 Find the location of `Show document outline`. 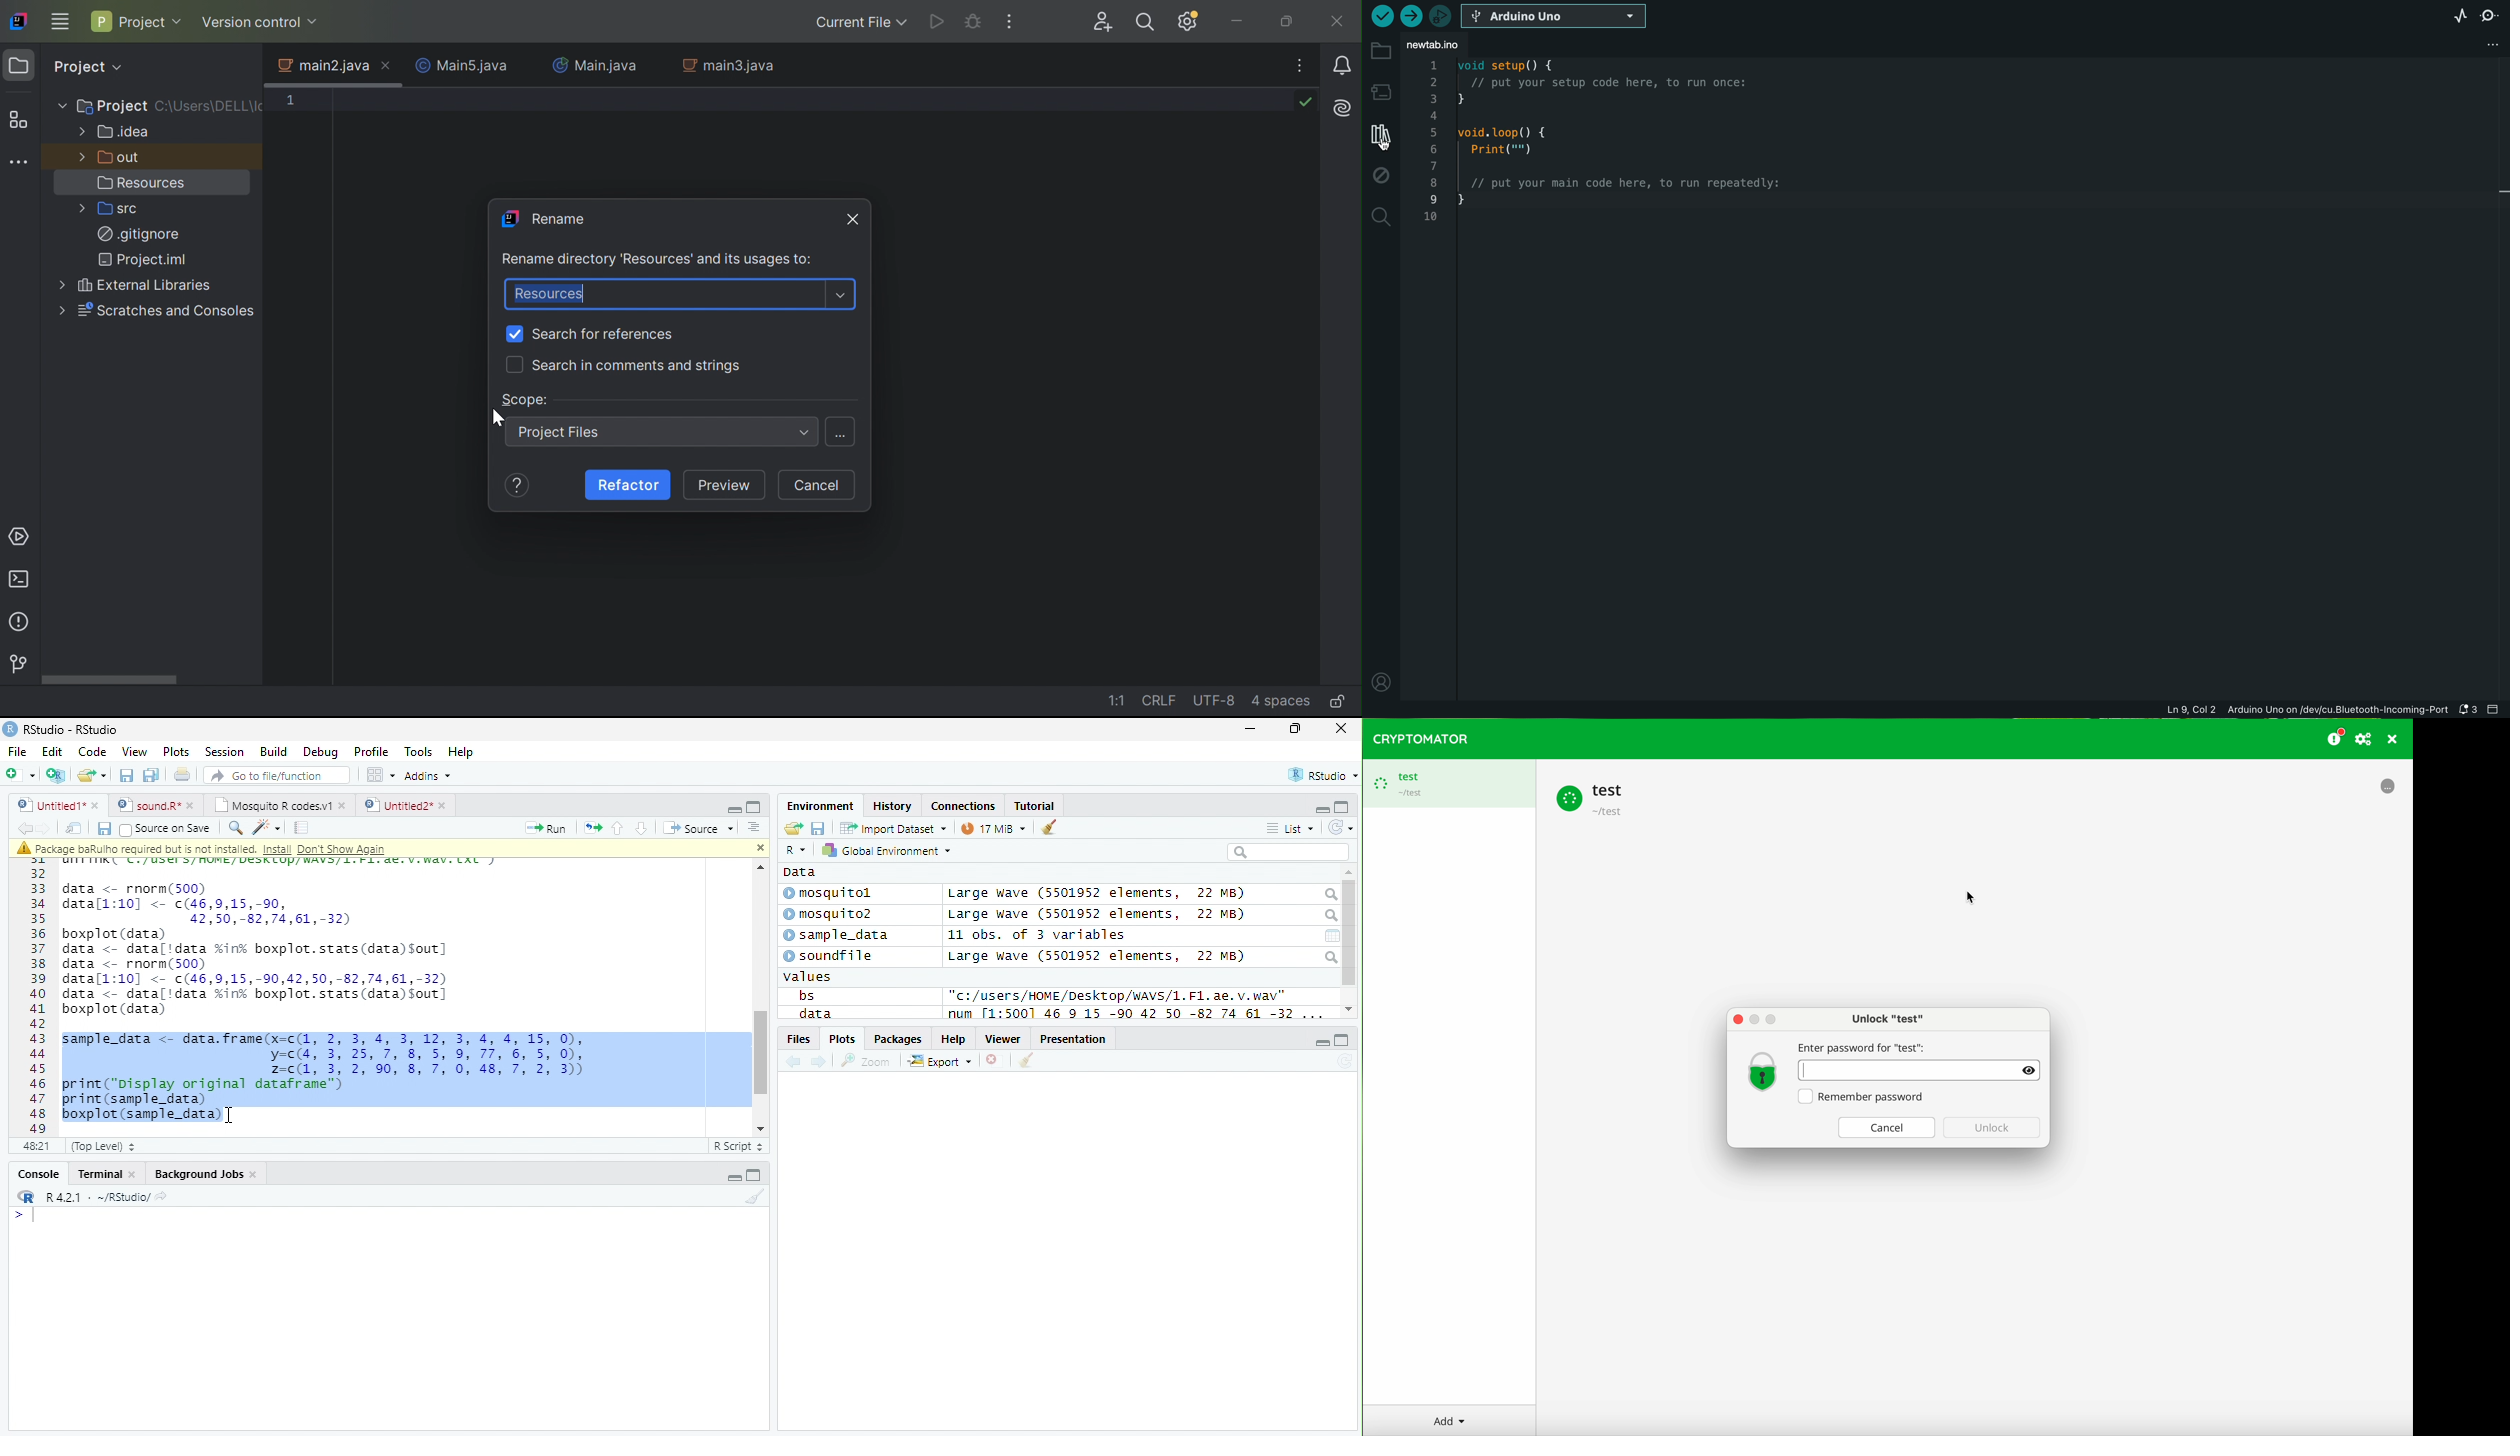

Show document outline is located at coordinates (753, 827).